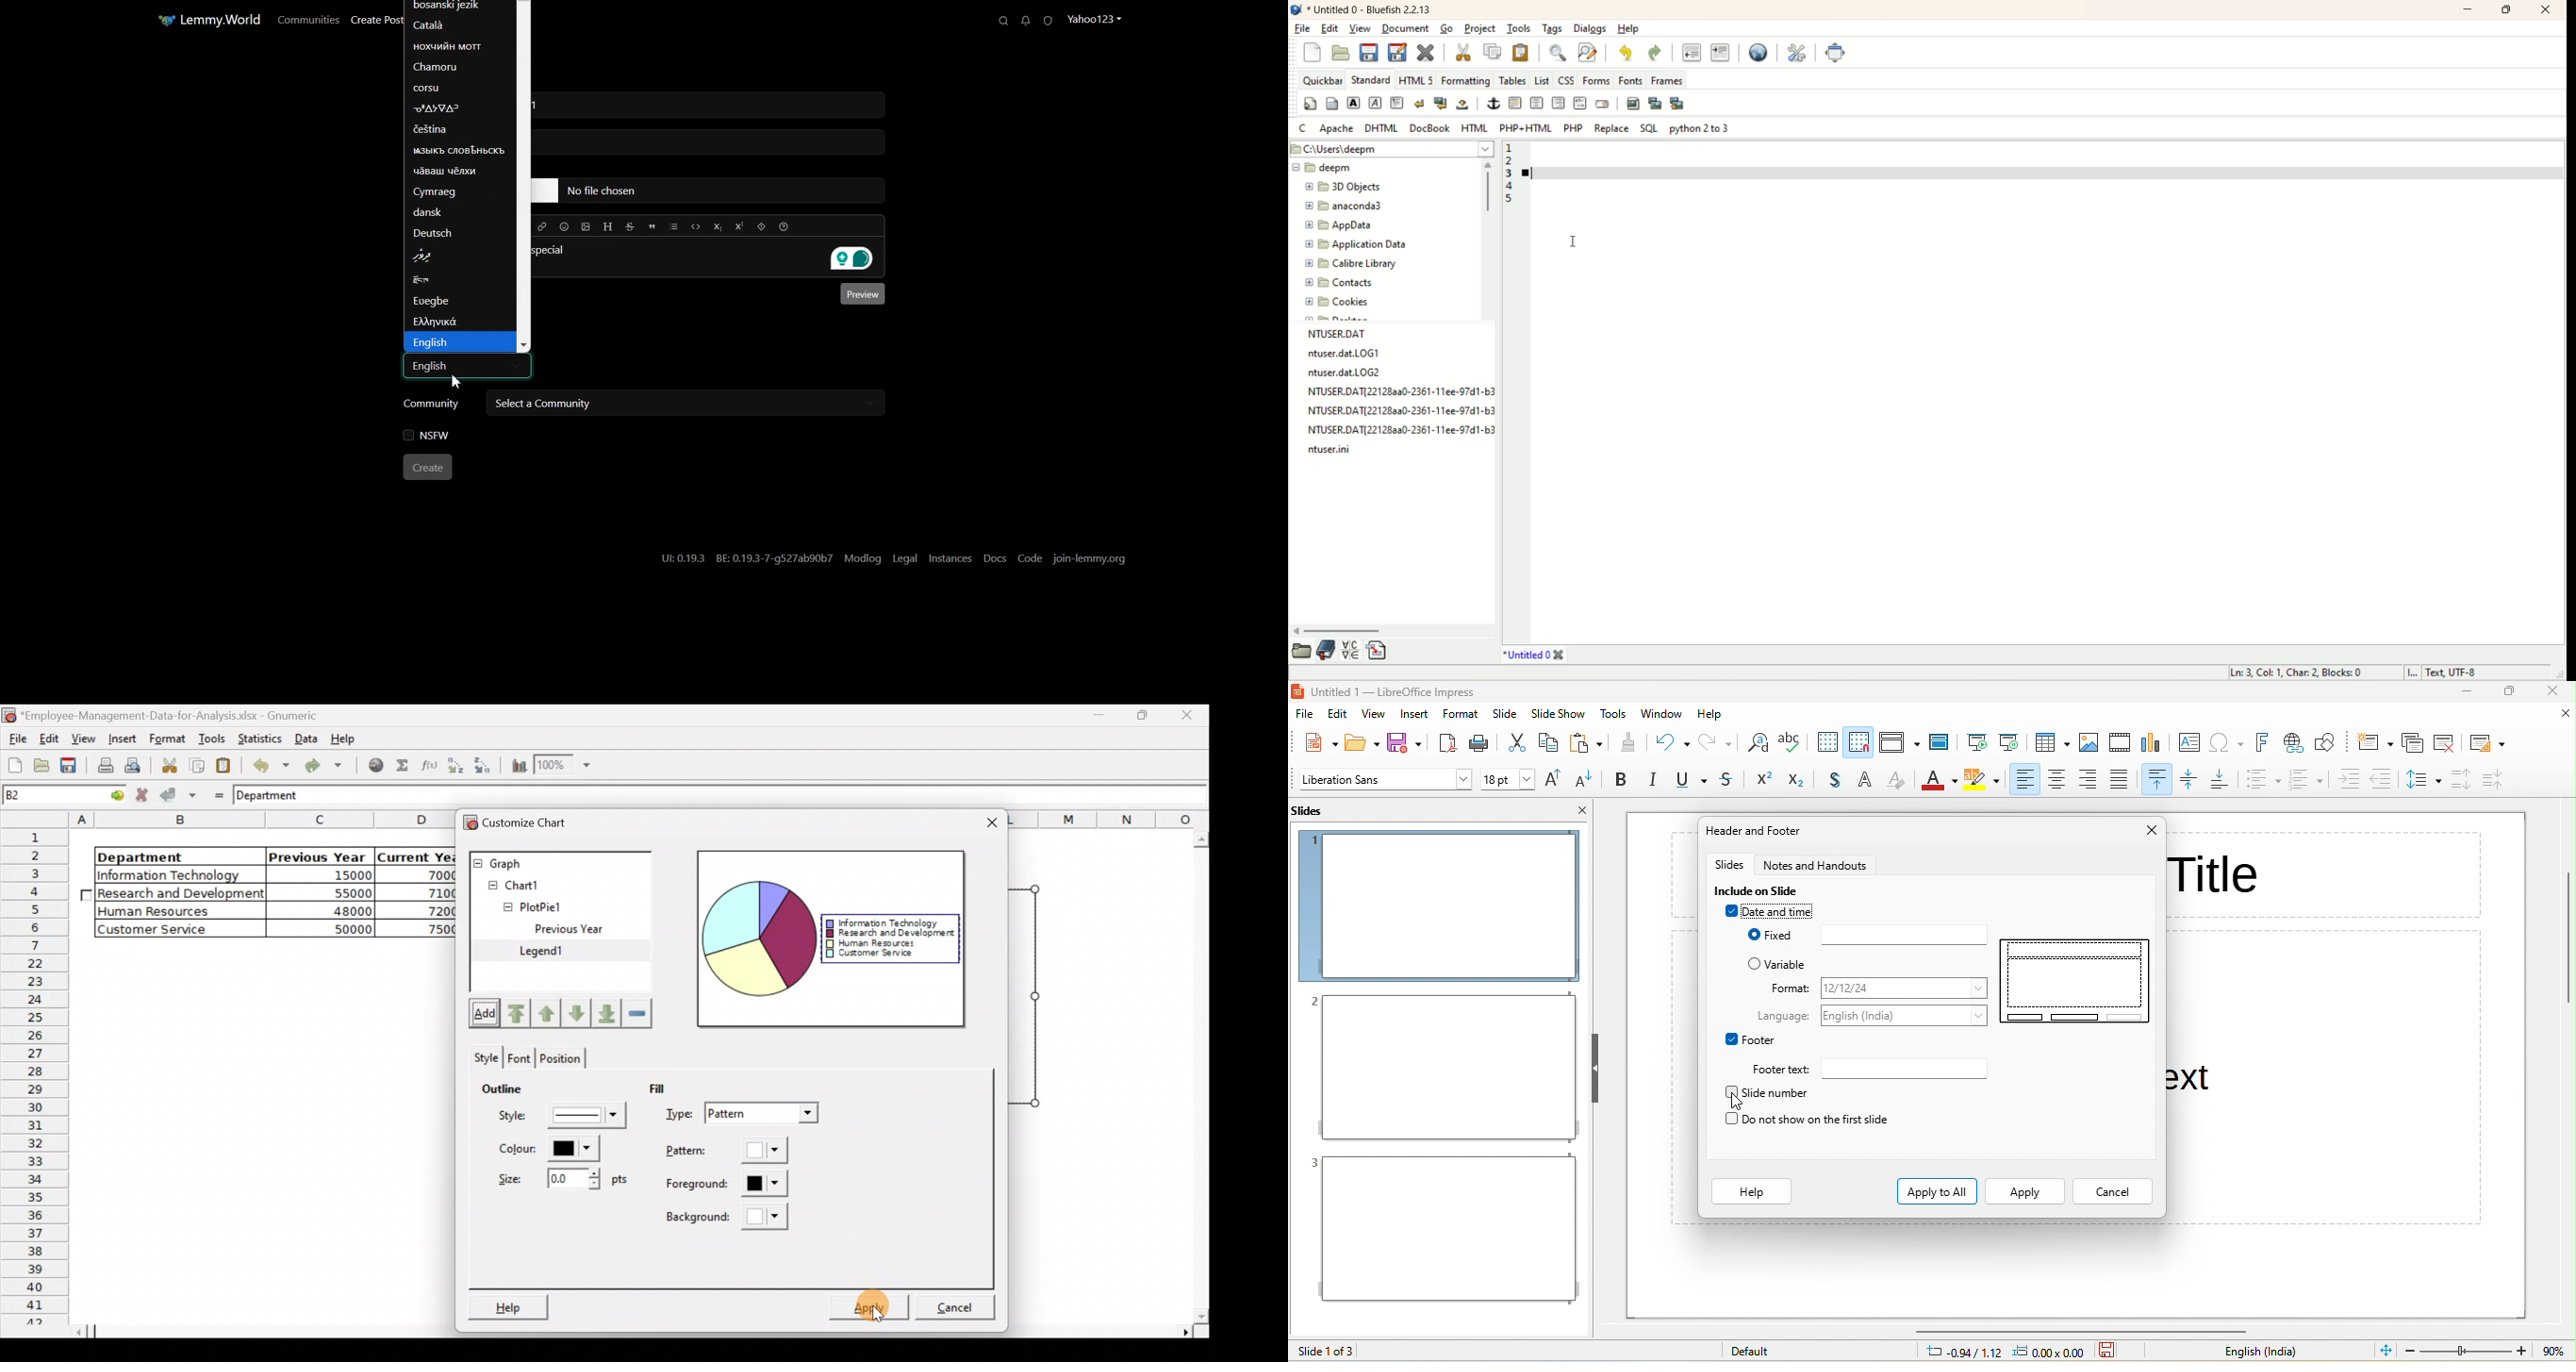 The height and width of the screenshot is (1372, 2576). I want to click on print, so click(1481, 742).